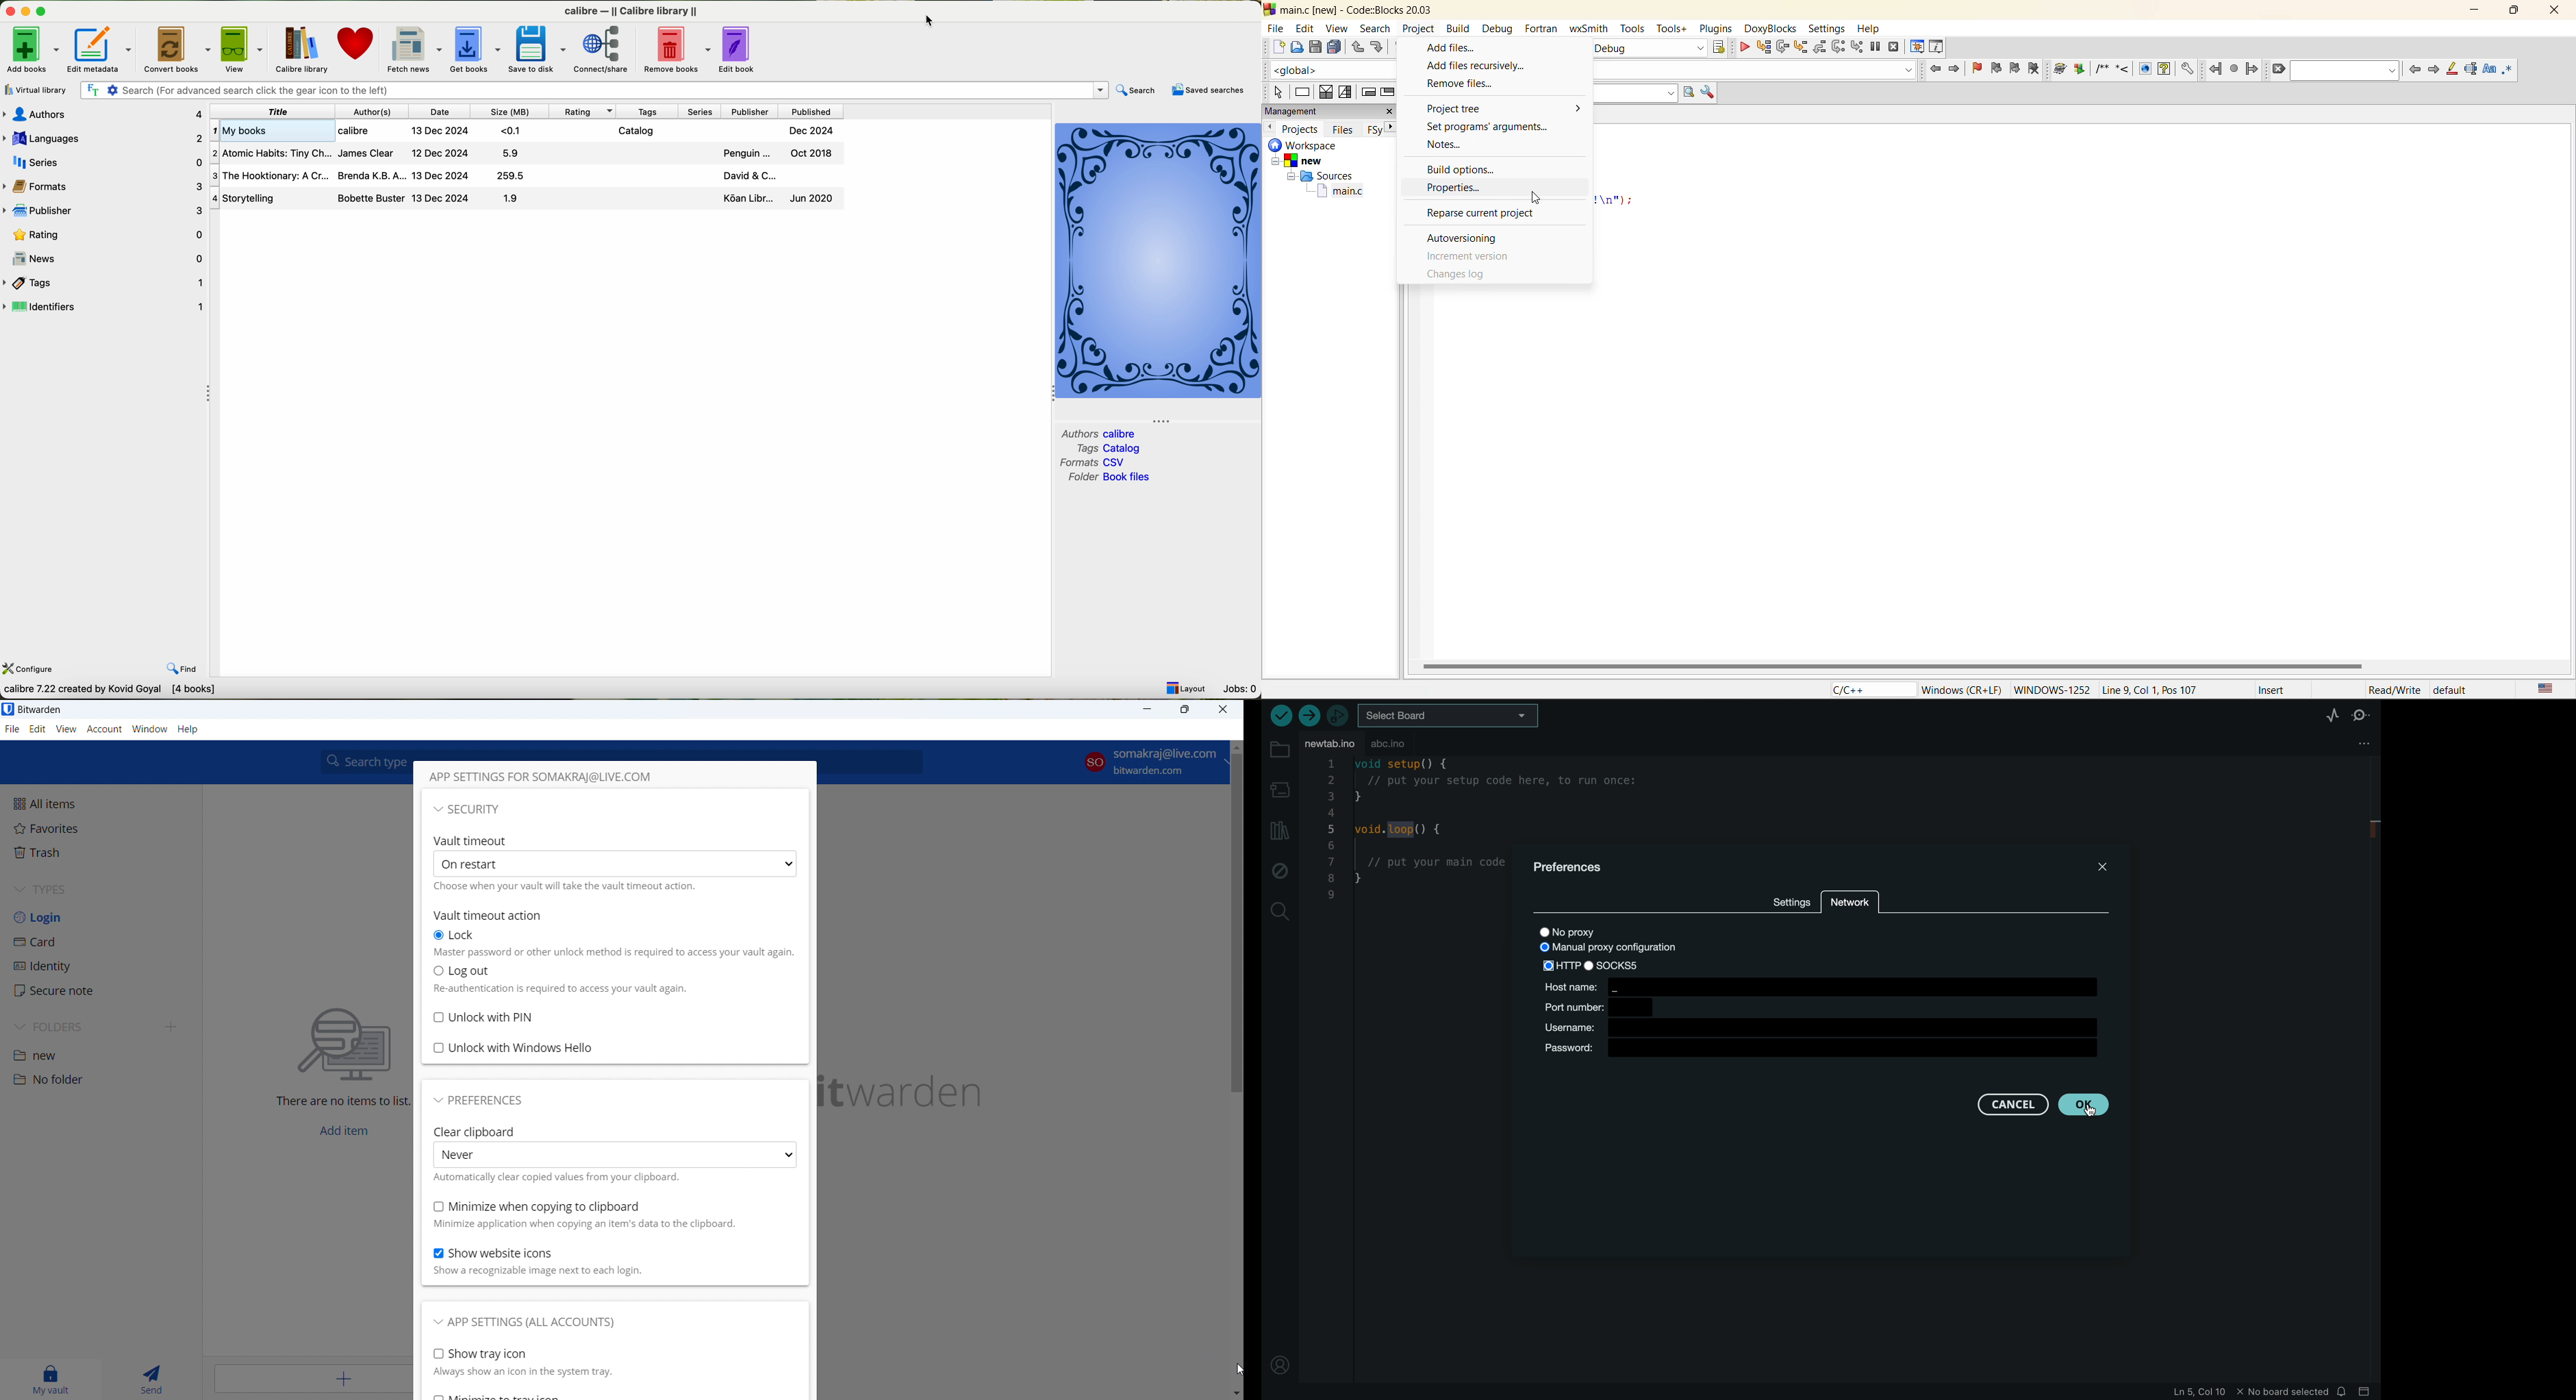 The image size is (2576, 1400). Describe the element at coordinates (1650, 49) in the screenshot. I see `build target` at that location.